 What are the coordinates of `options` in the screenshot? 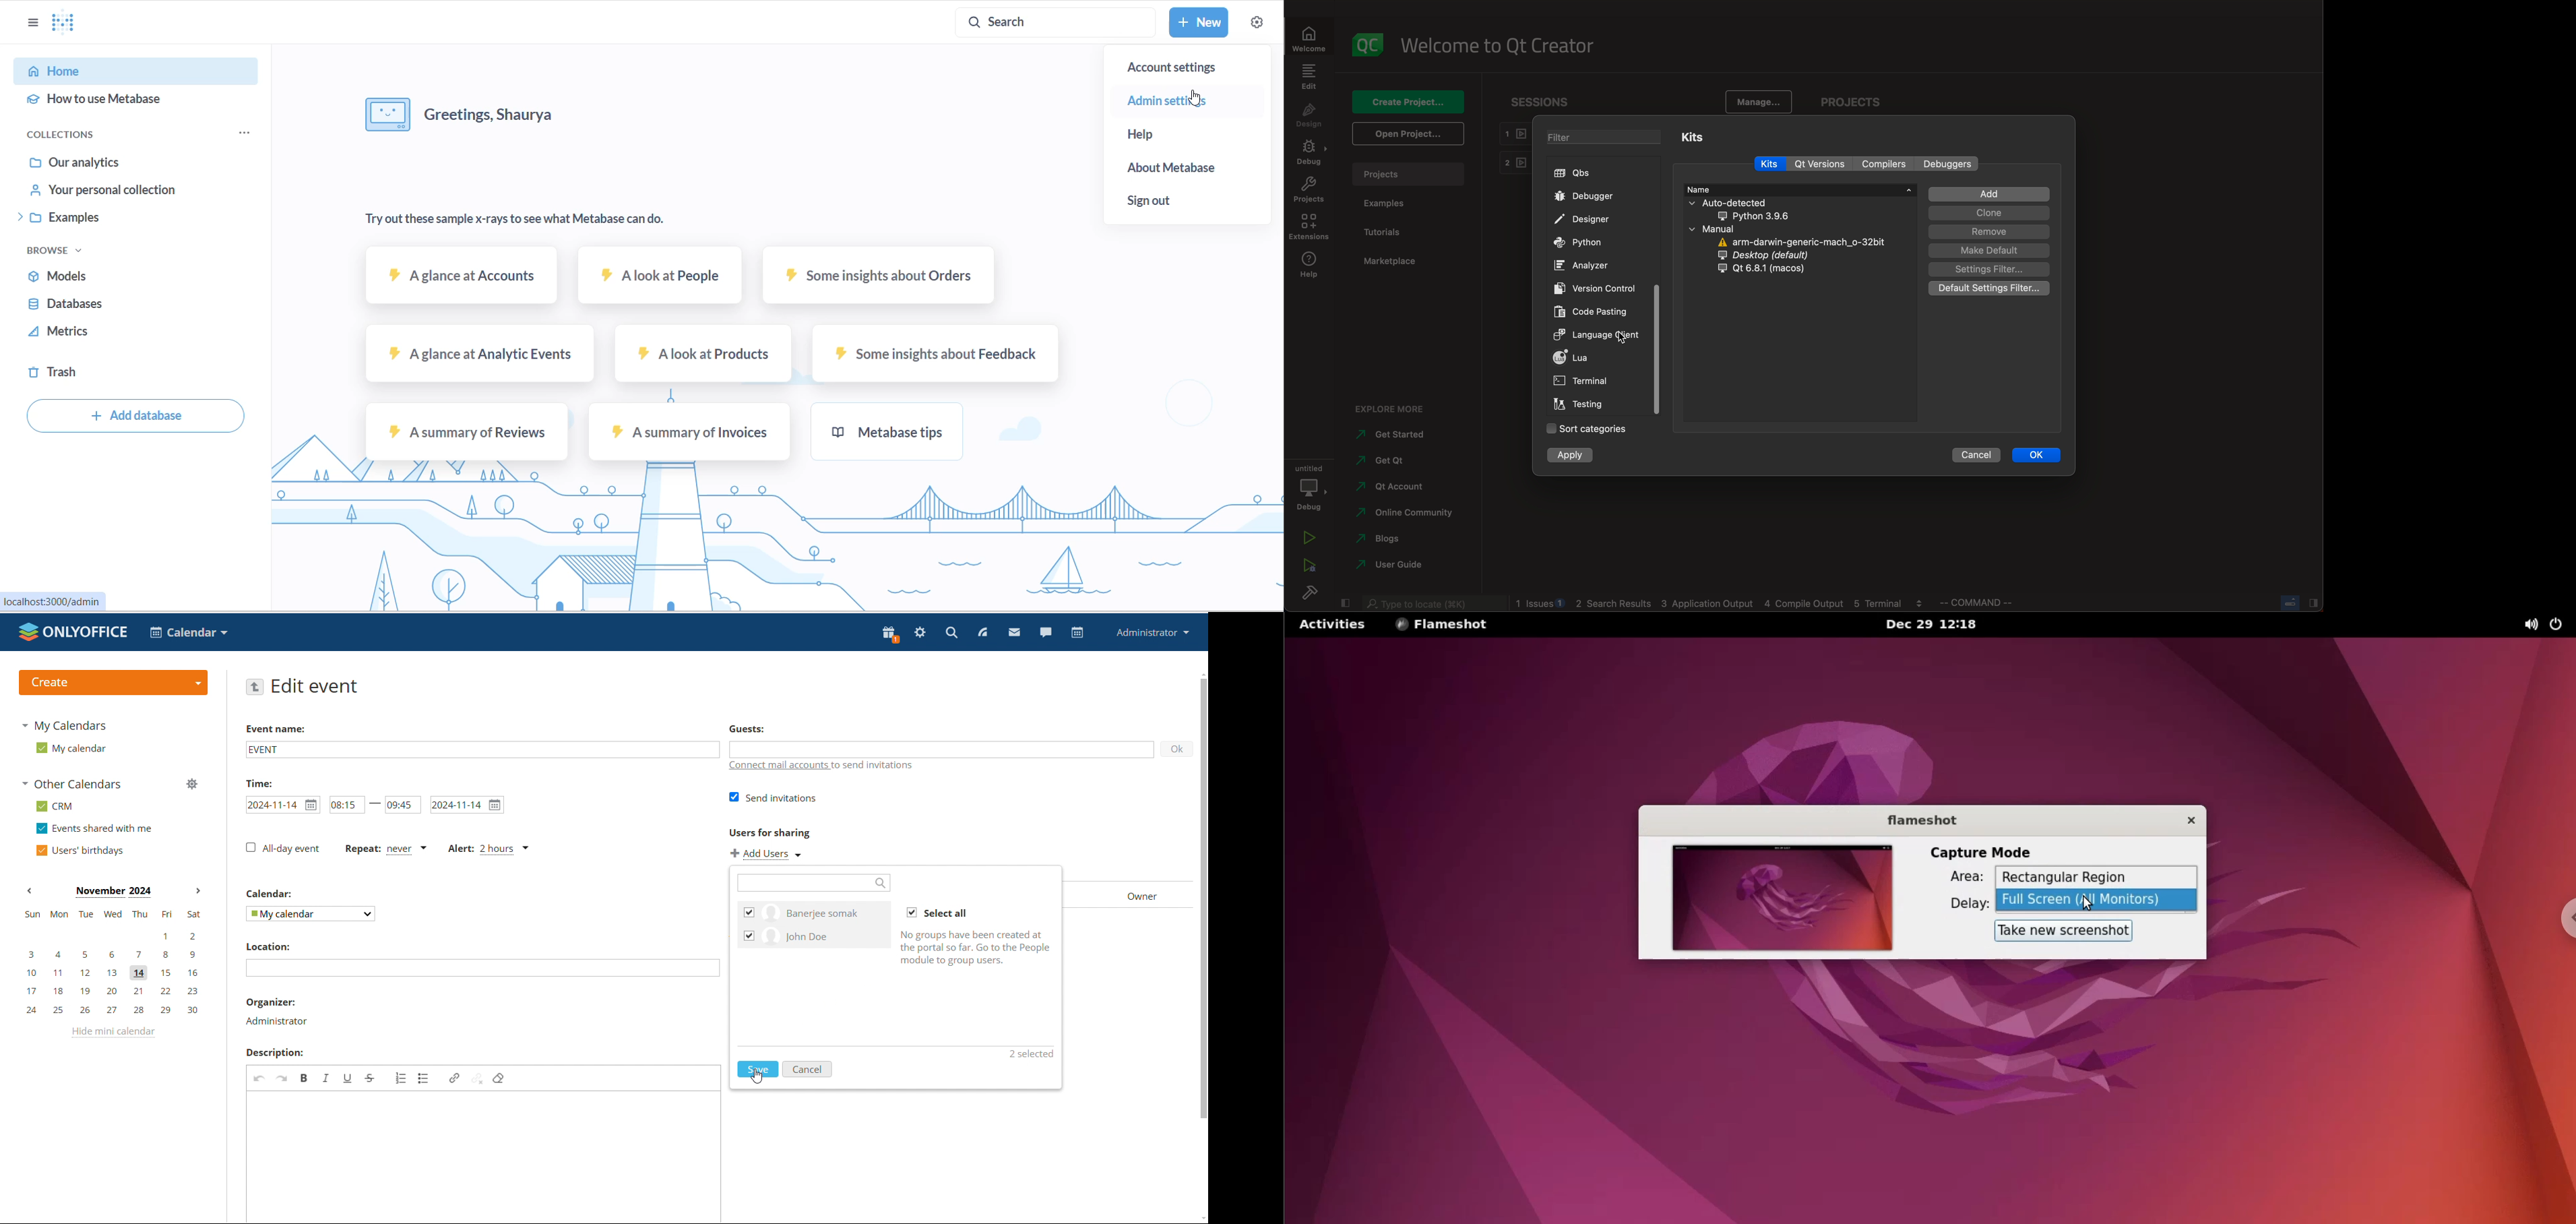 It's located at (33, 23).